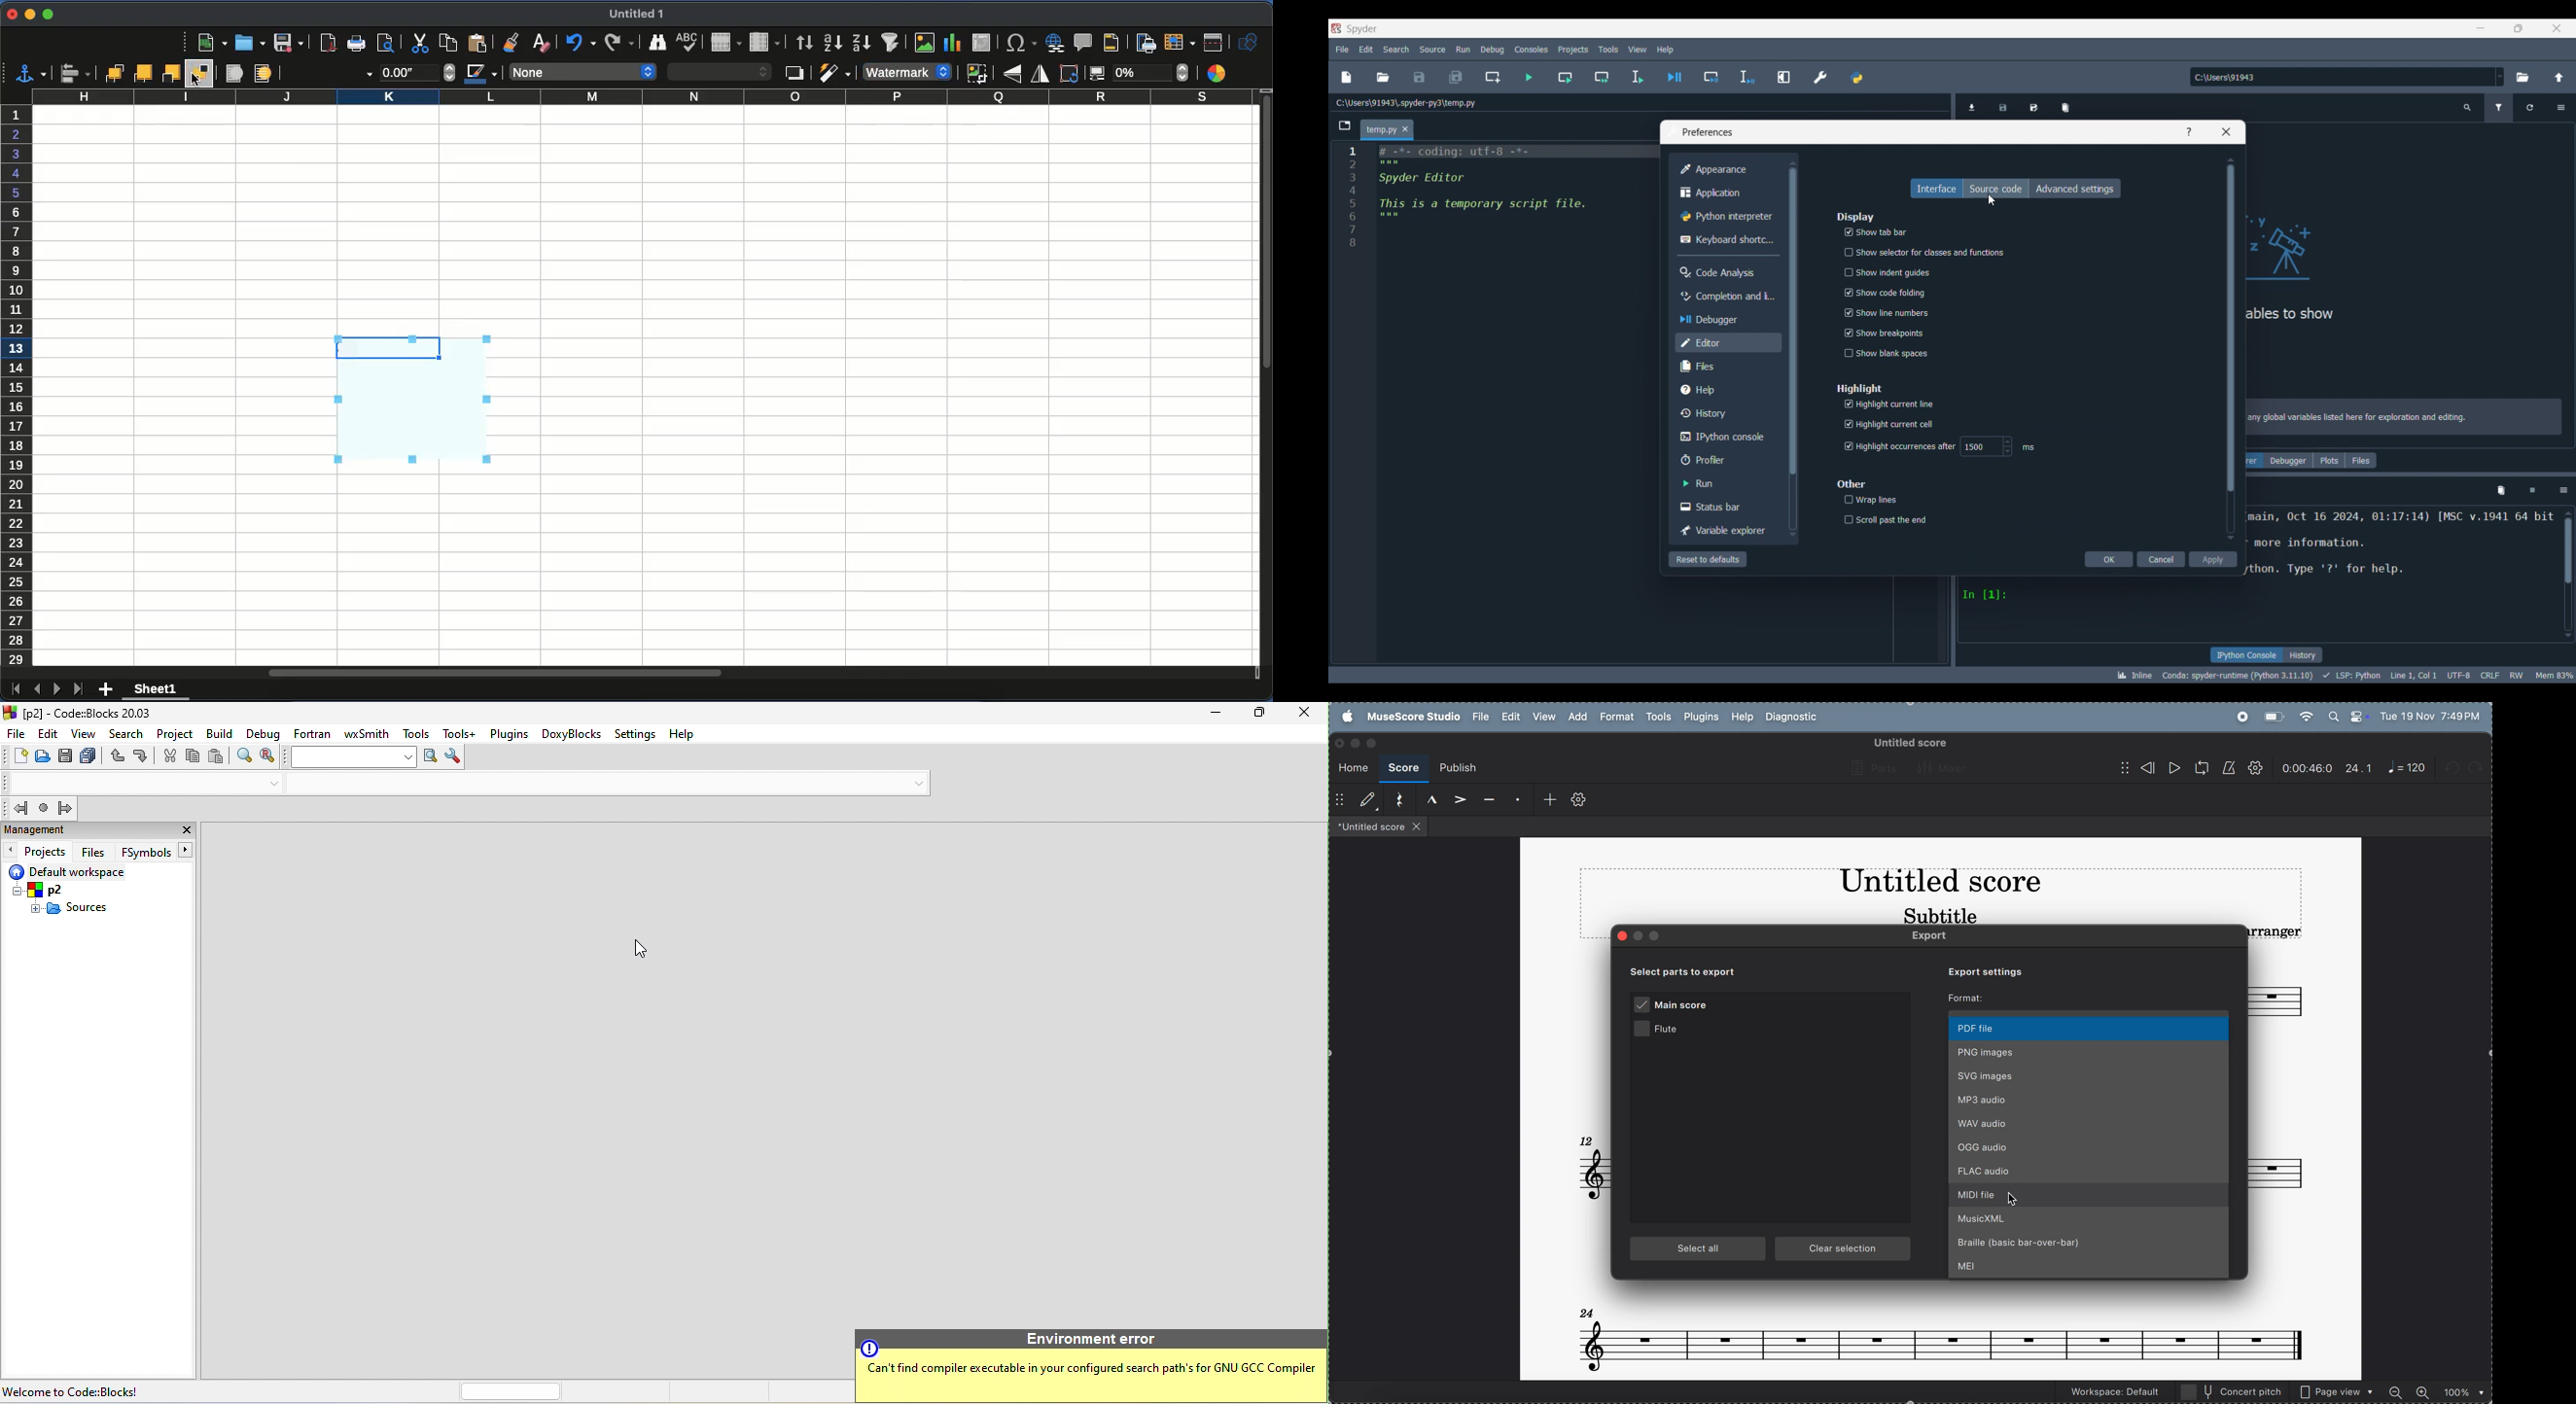 The image size is (2576, 1428). What do you see at coordinates (1728, 272) in the screenshot?
I see `Code analysis` at bounding box center [1728, 272].